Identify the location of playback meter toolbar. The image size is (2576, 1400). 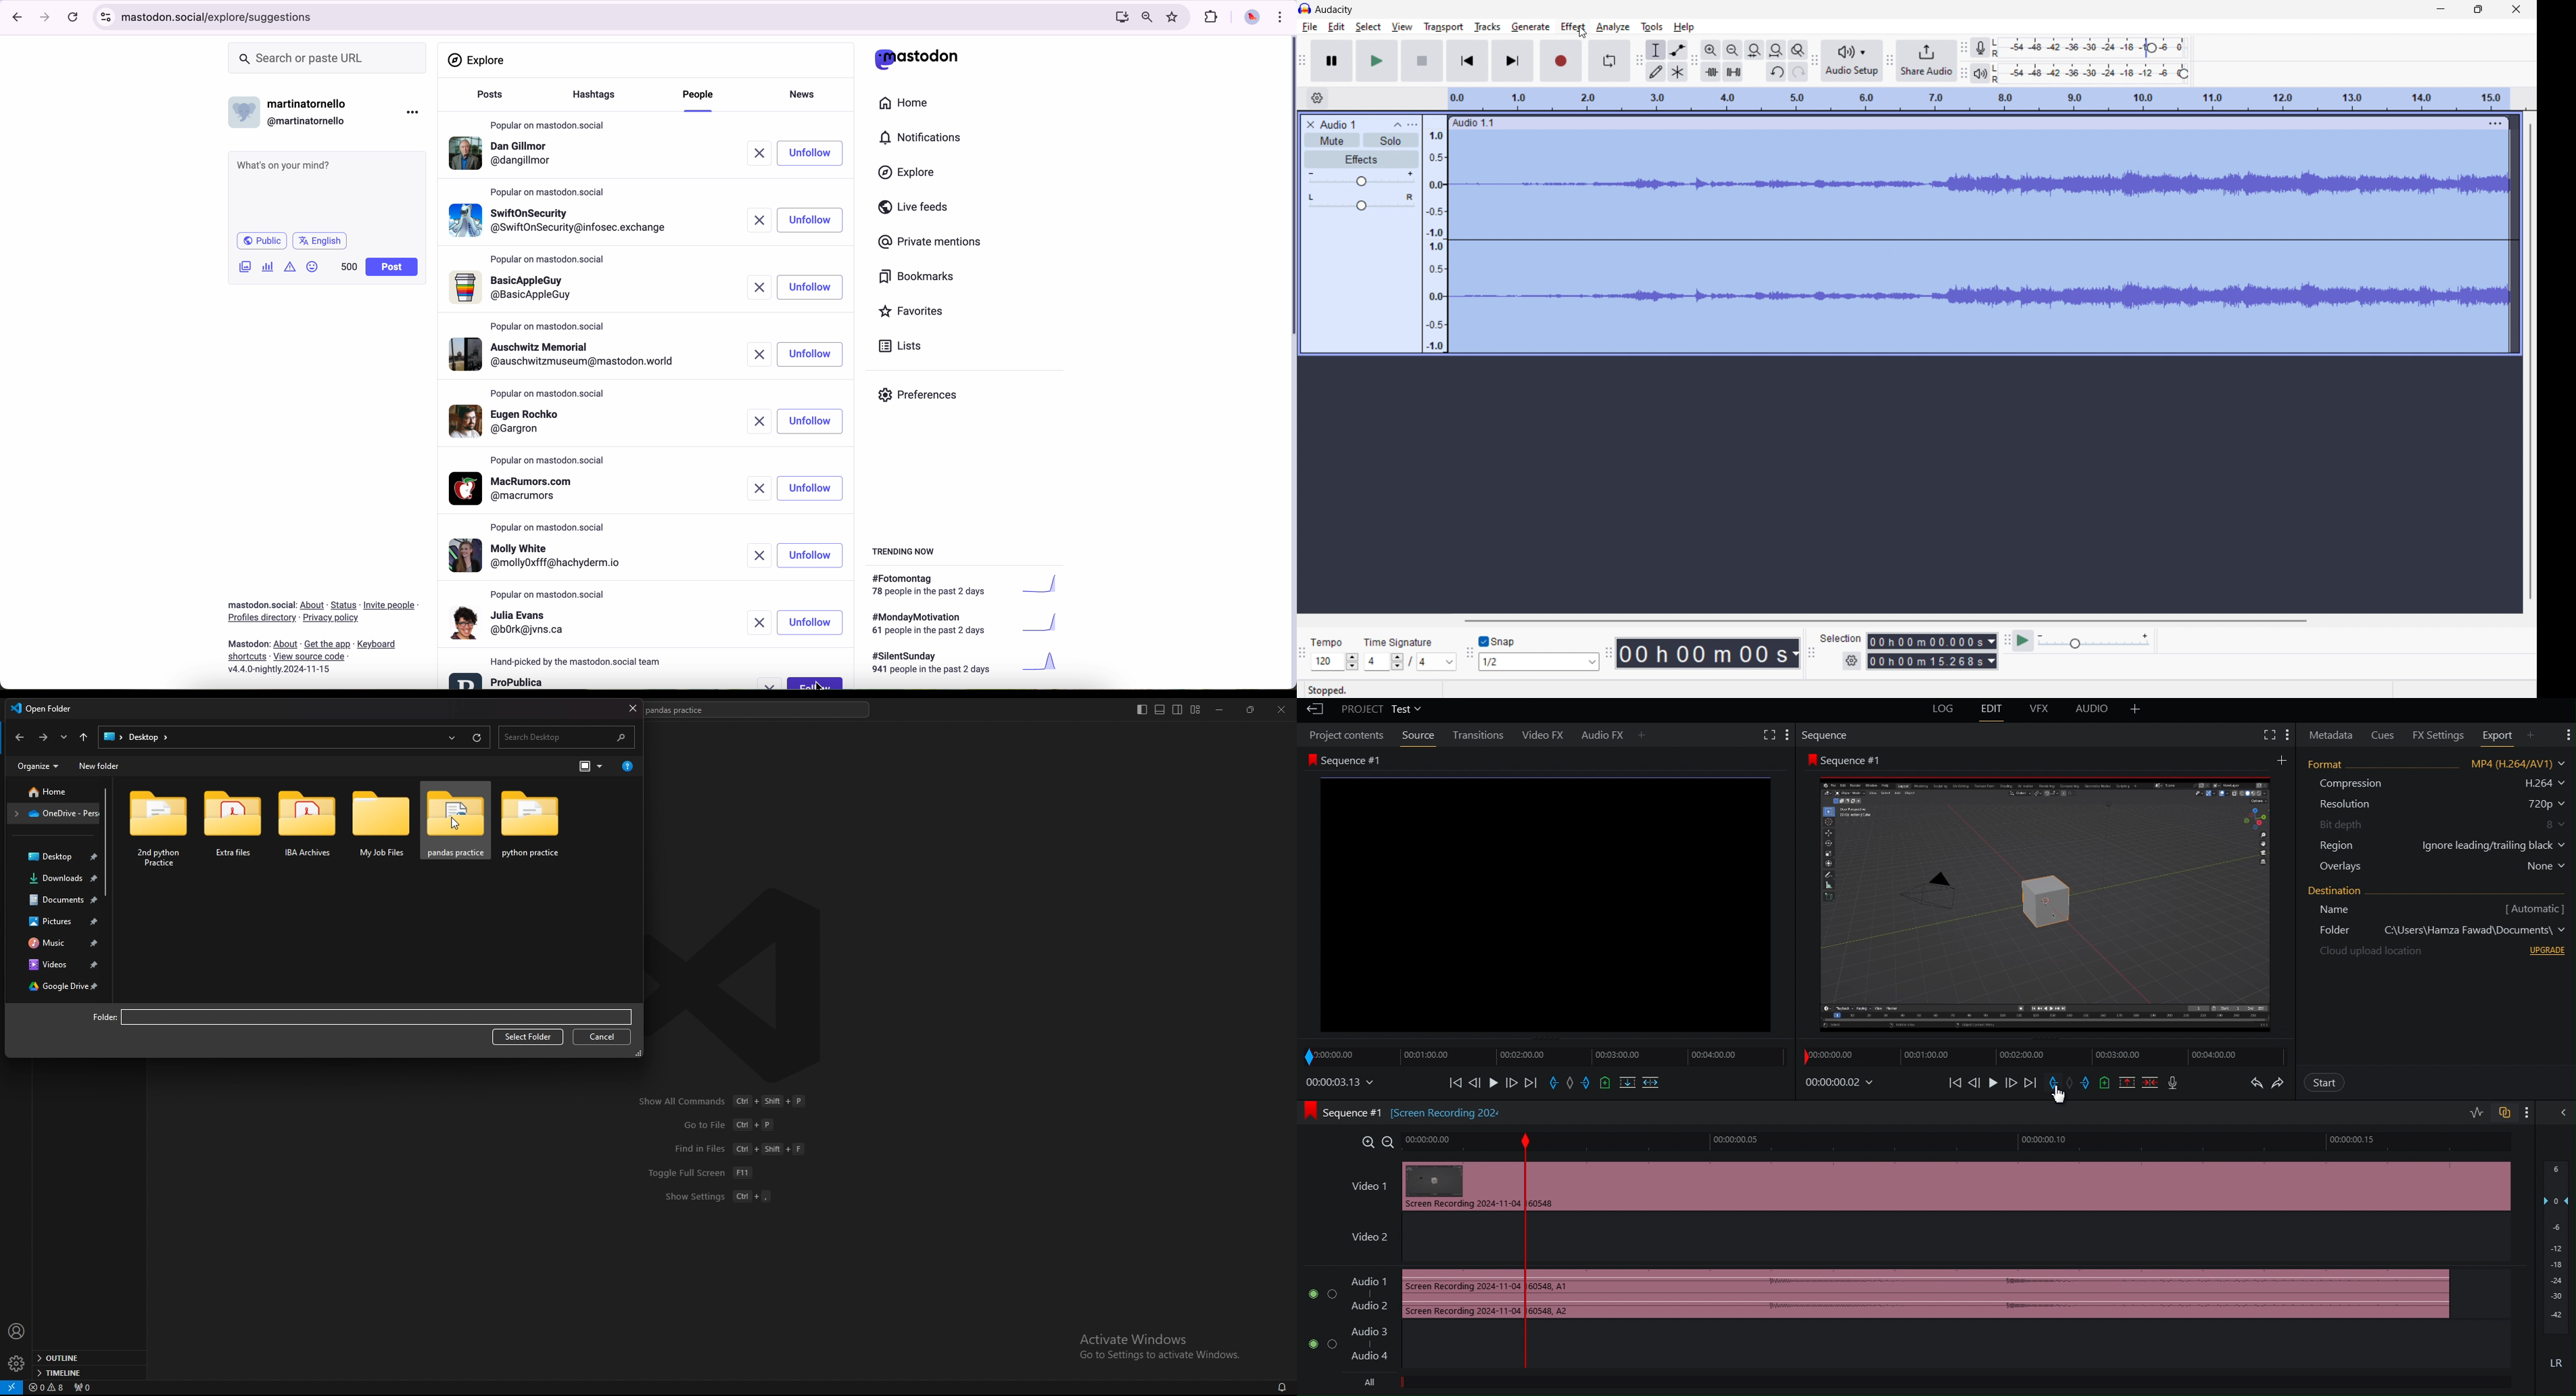
(1964, 73).